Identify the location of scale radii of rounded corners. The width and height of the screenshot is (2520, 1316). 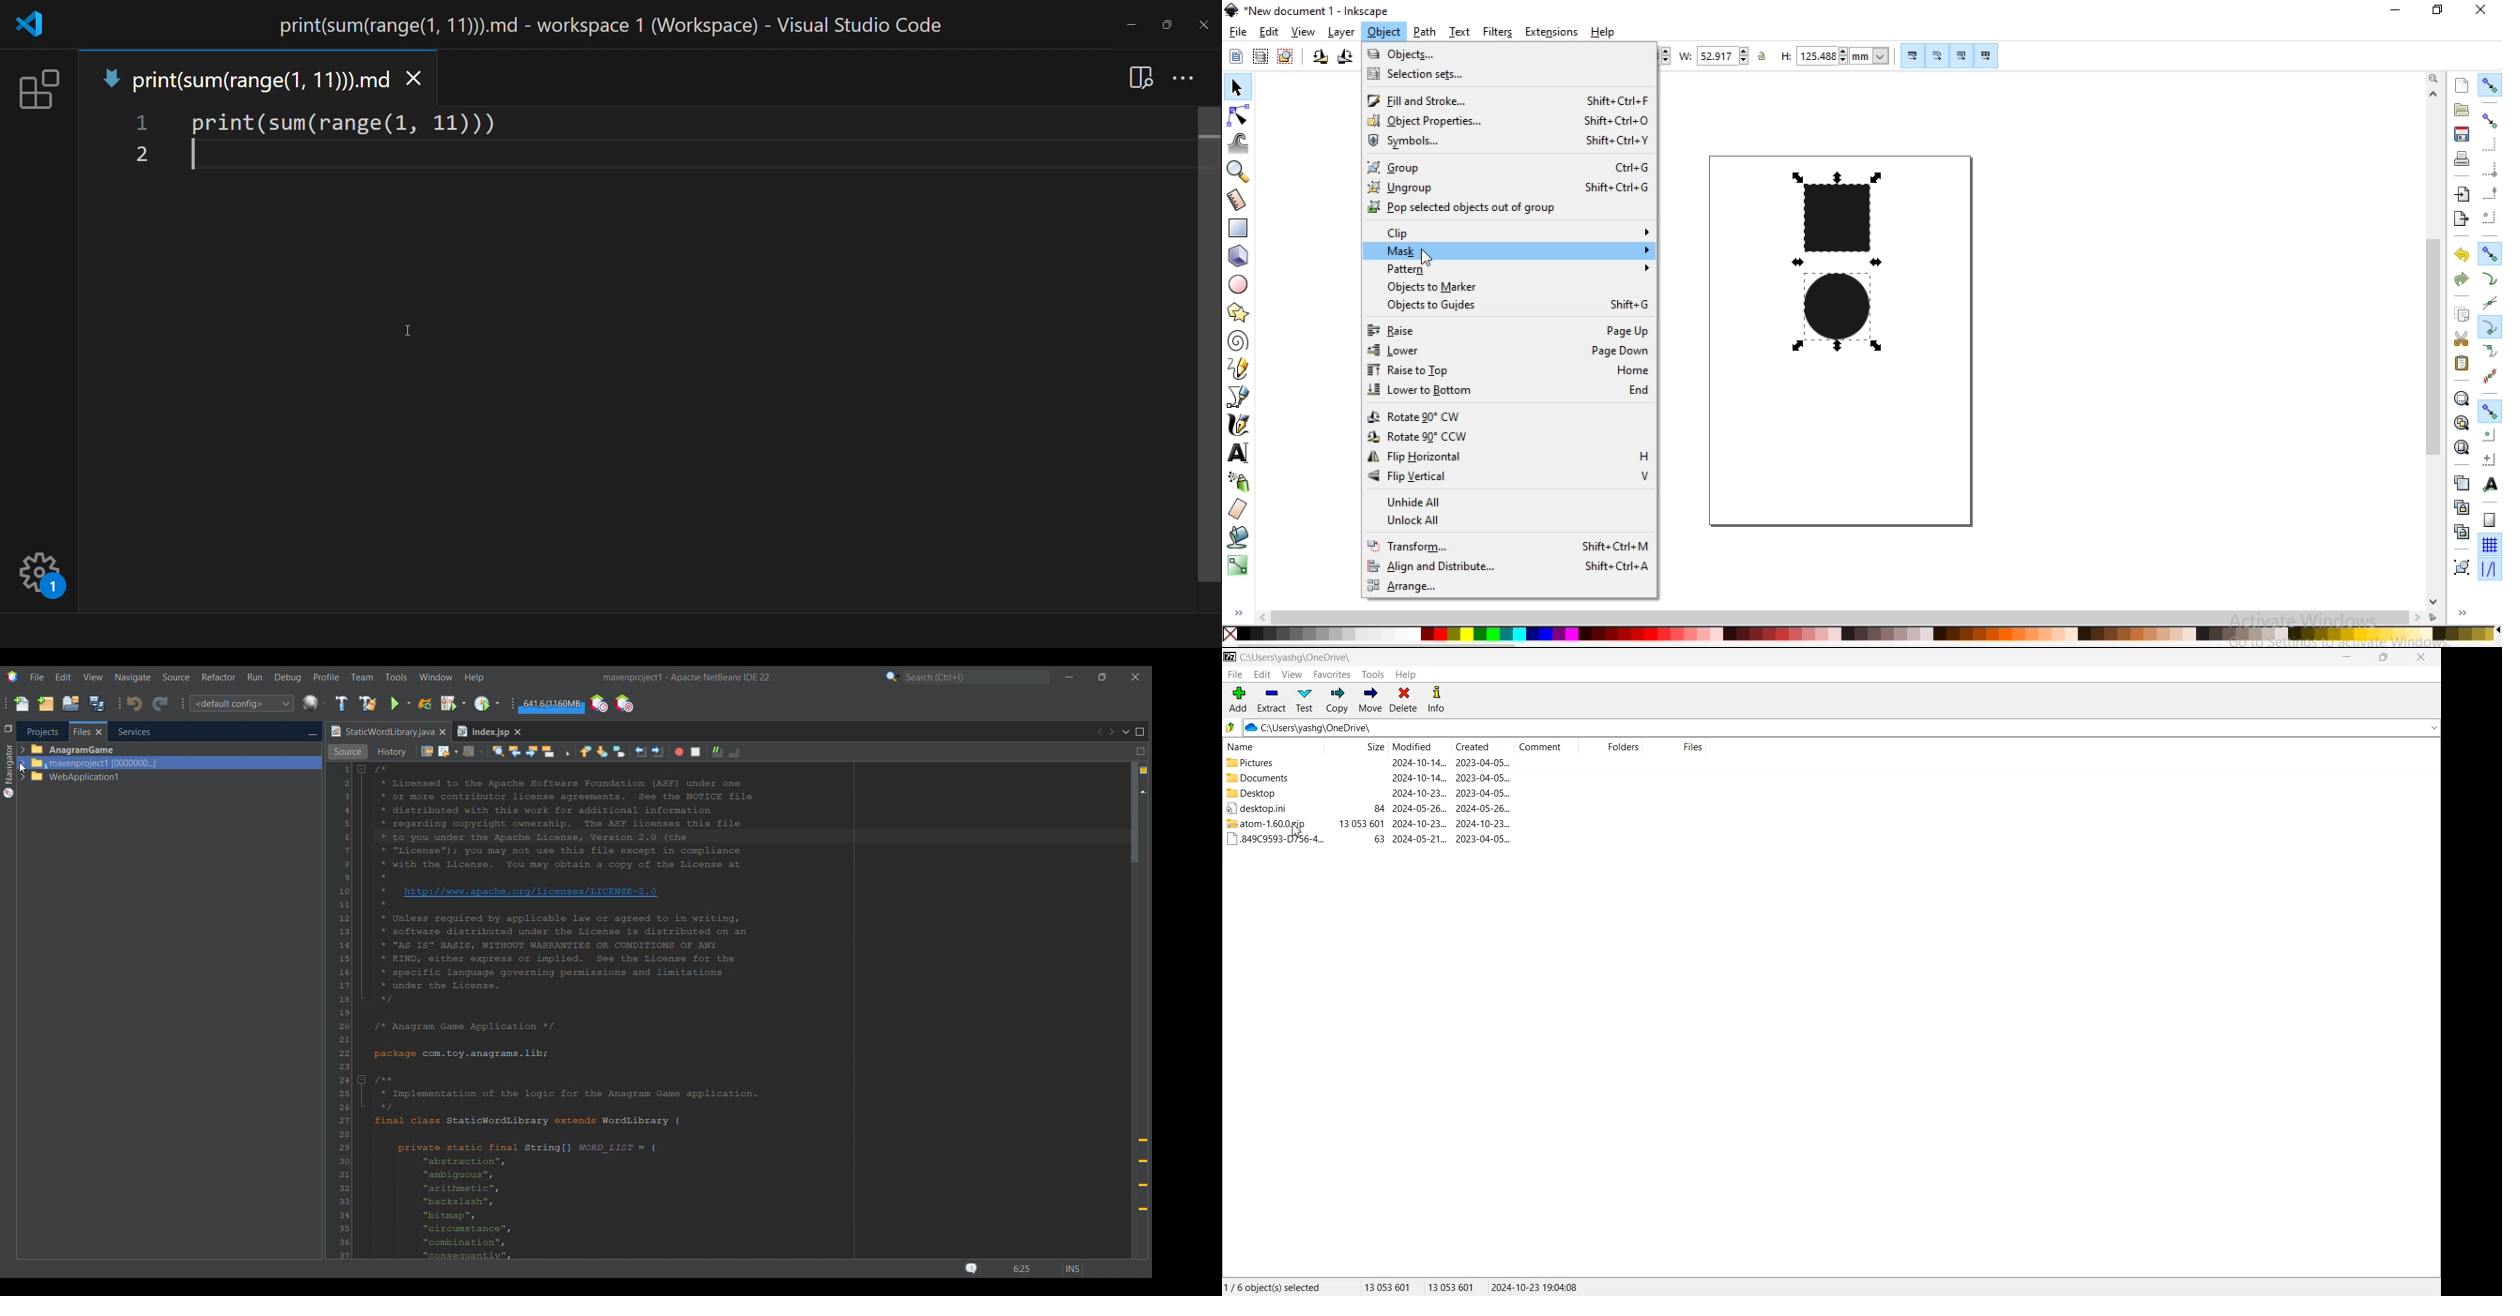
(1938, 57).